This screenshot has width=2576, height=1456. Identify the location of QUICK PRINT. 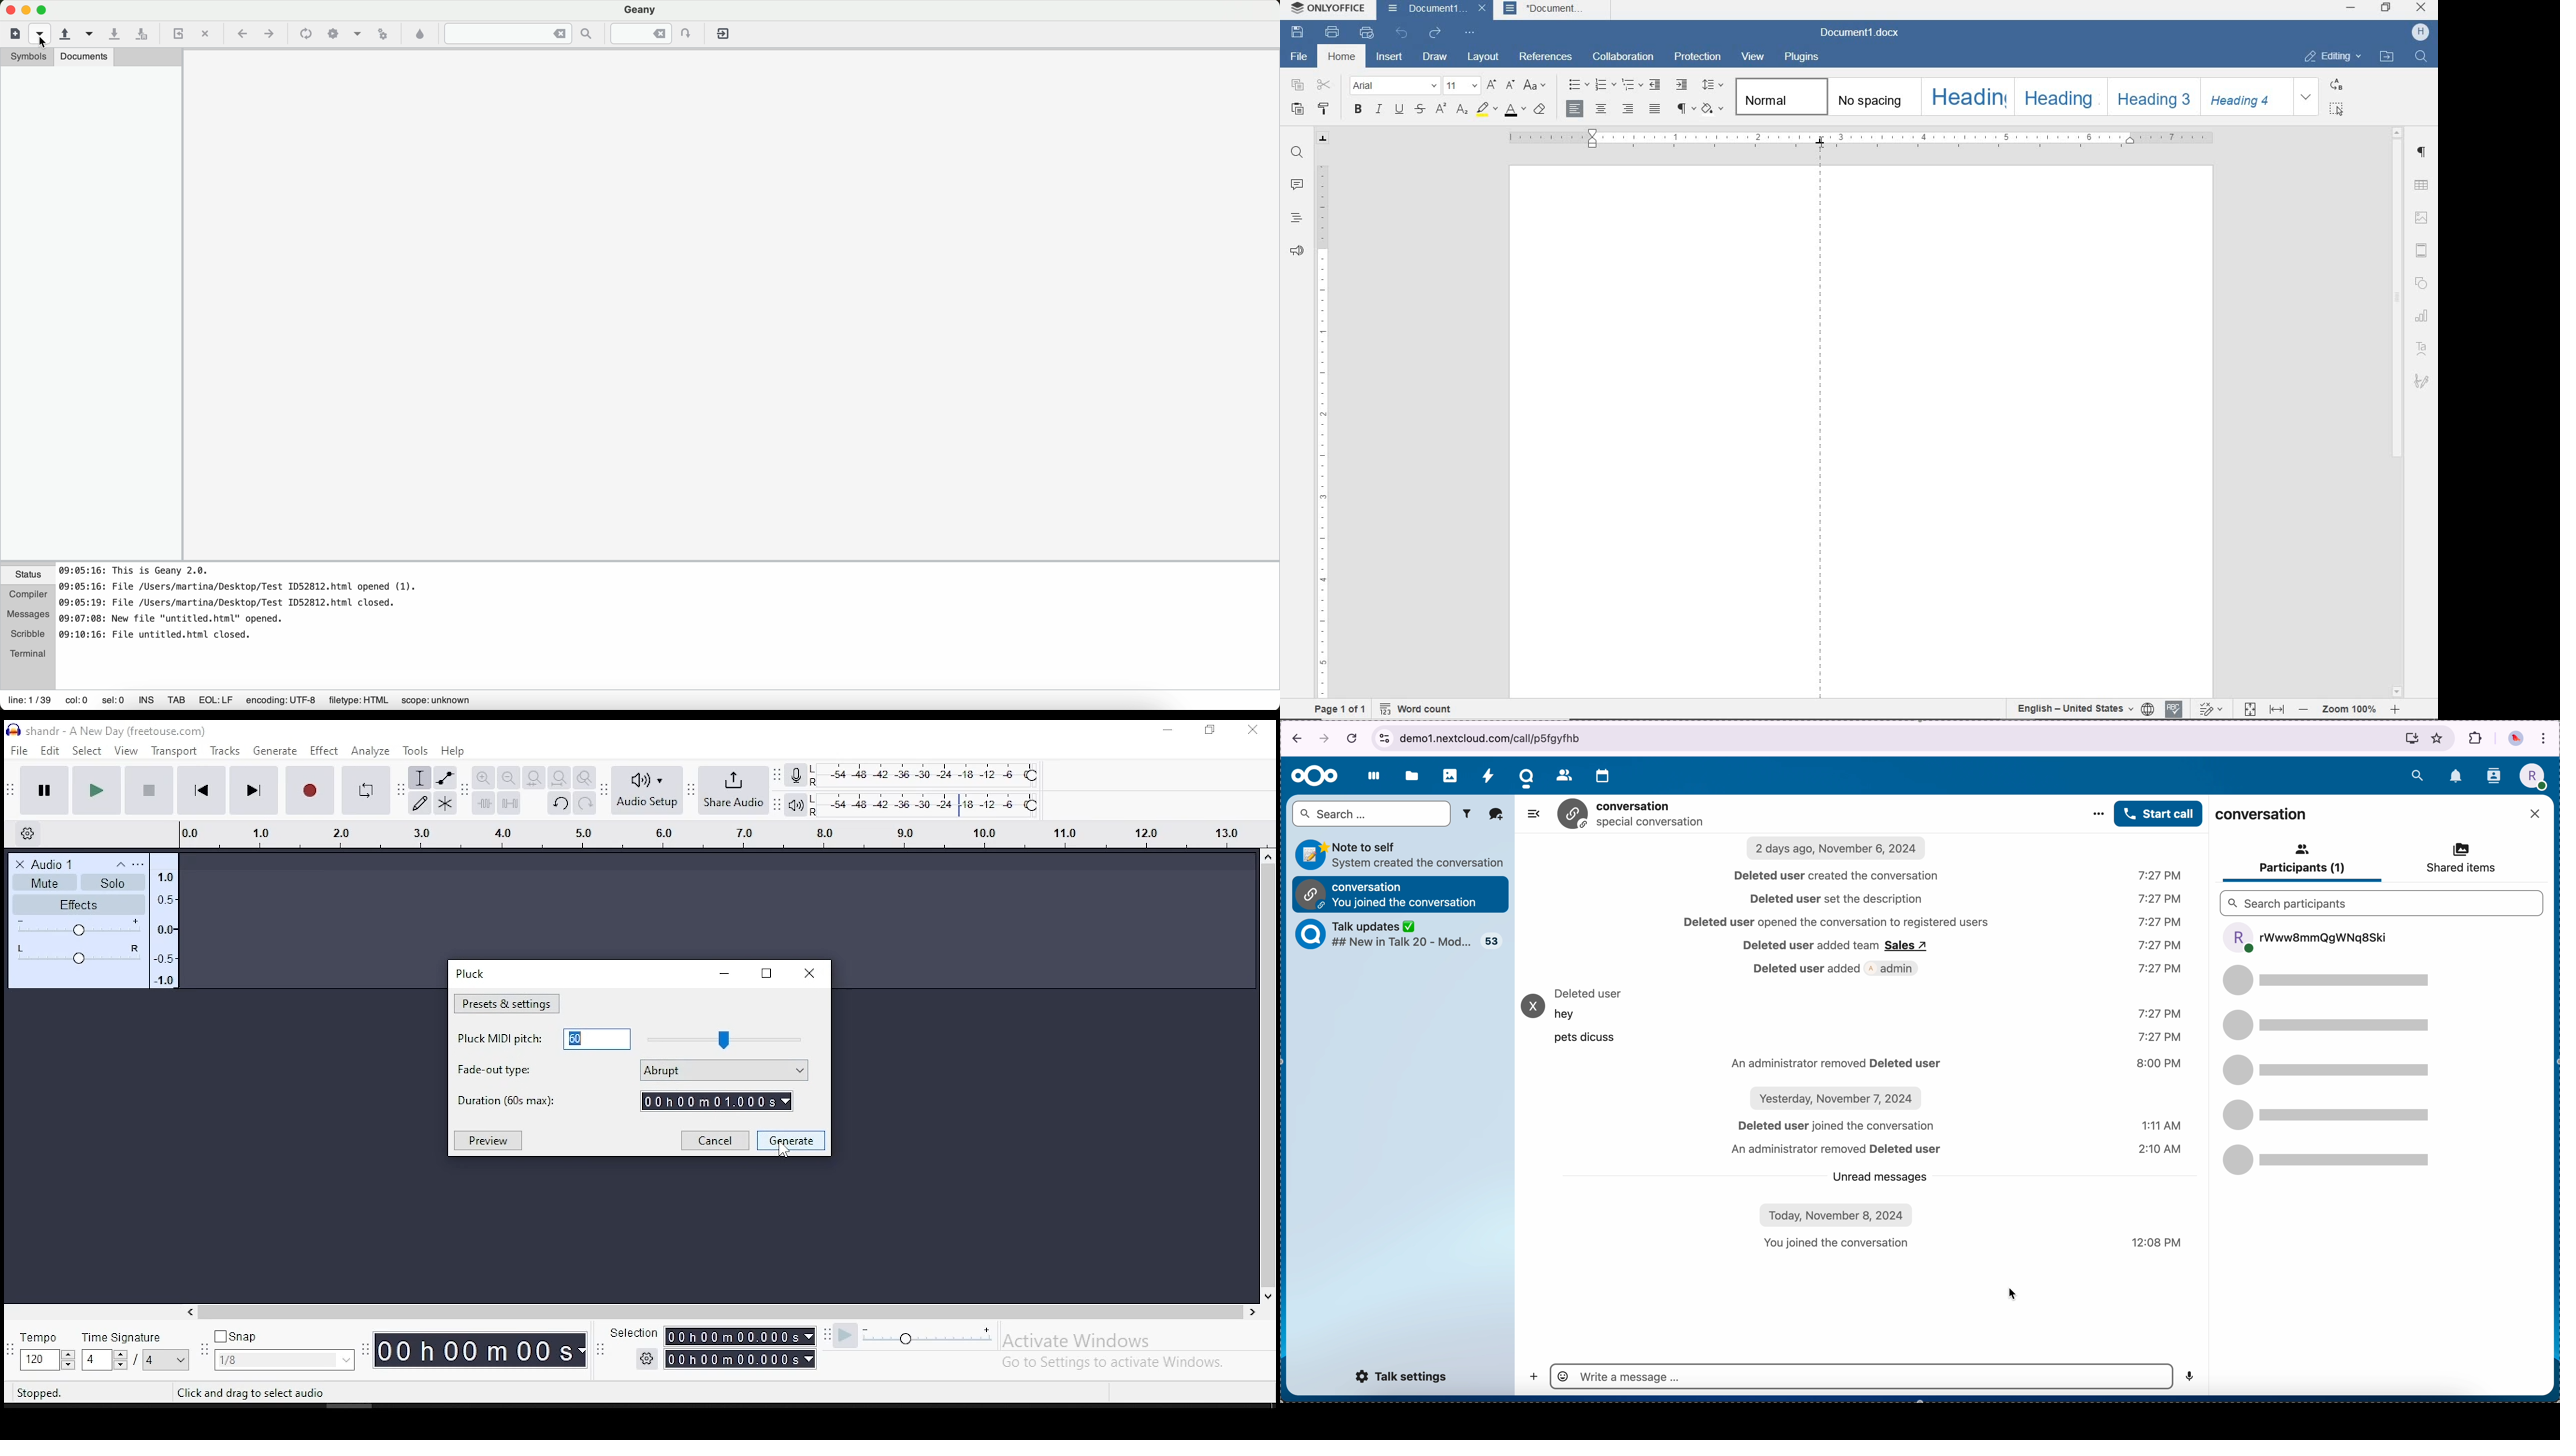
(1368, 33).